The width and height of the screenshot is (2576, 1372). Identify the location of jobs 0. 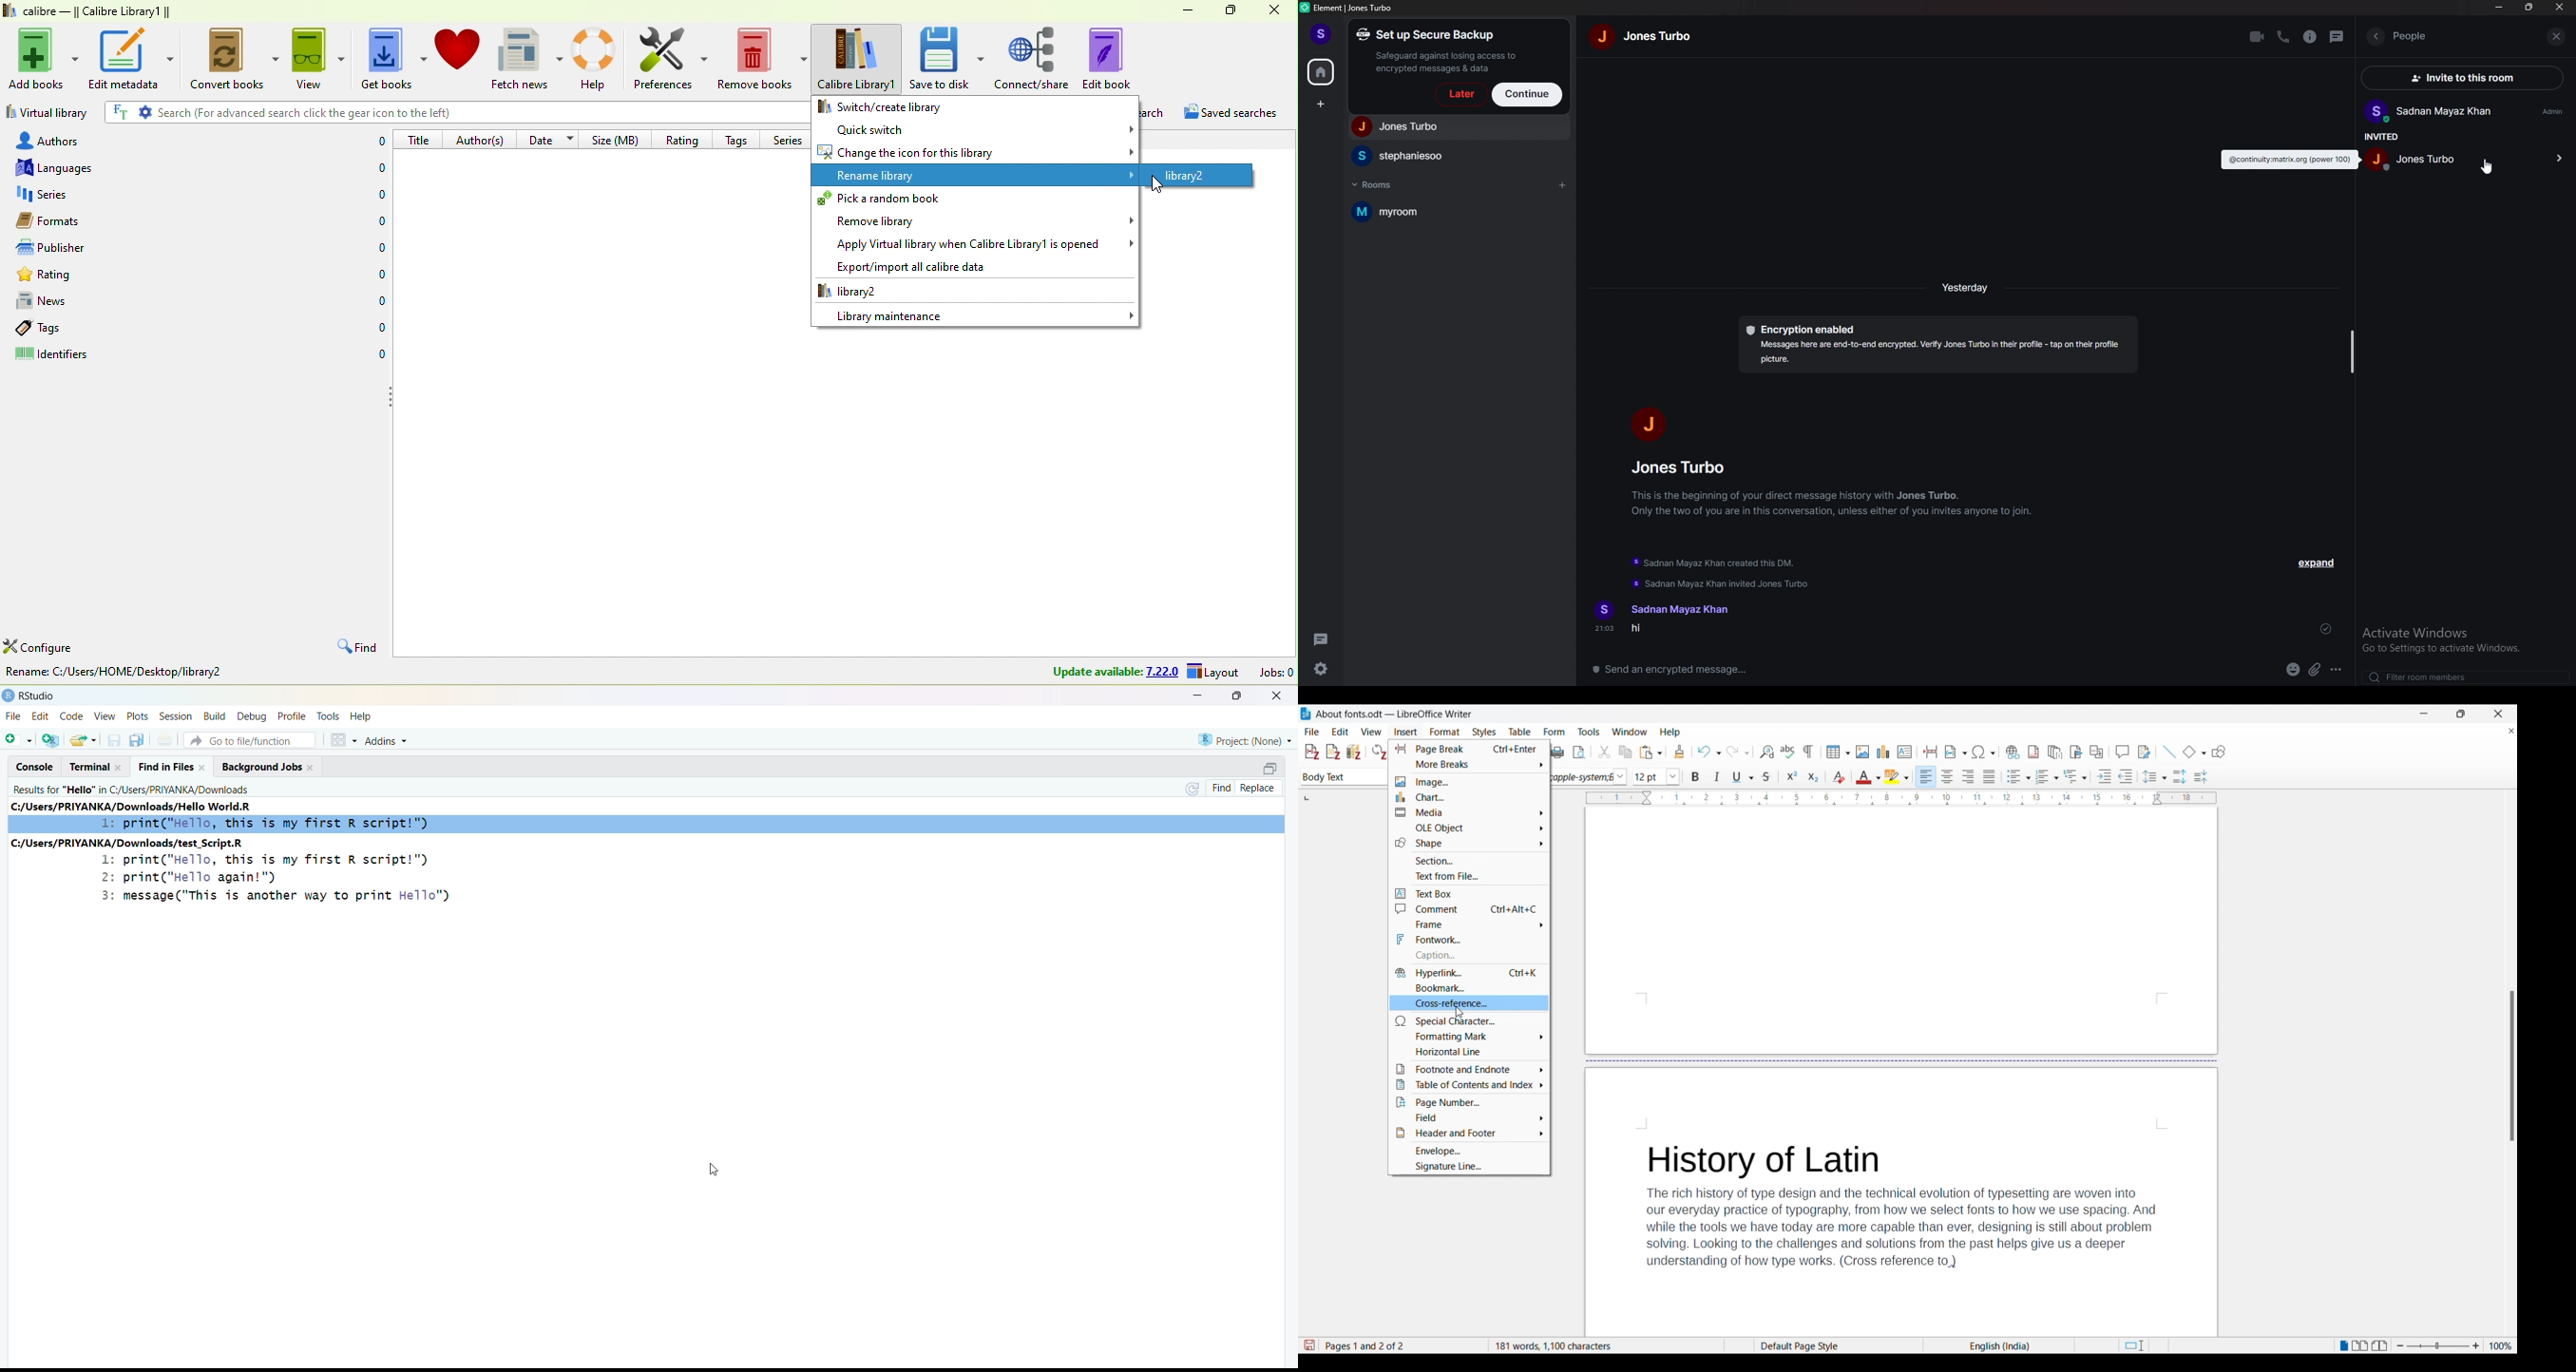
(1276, 672).